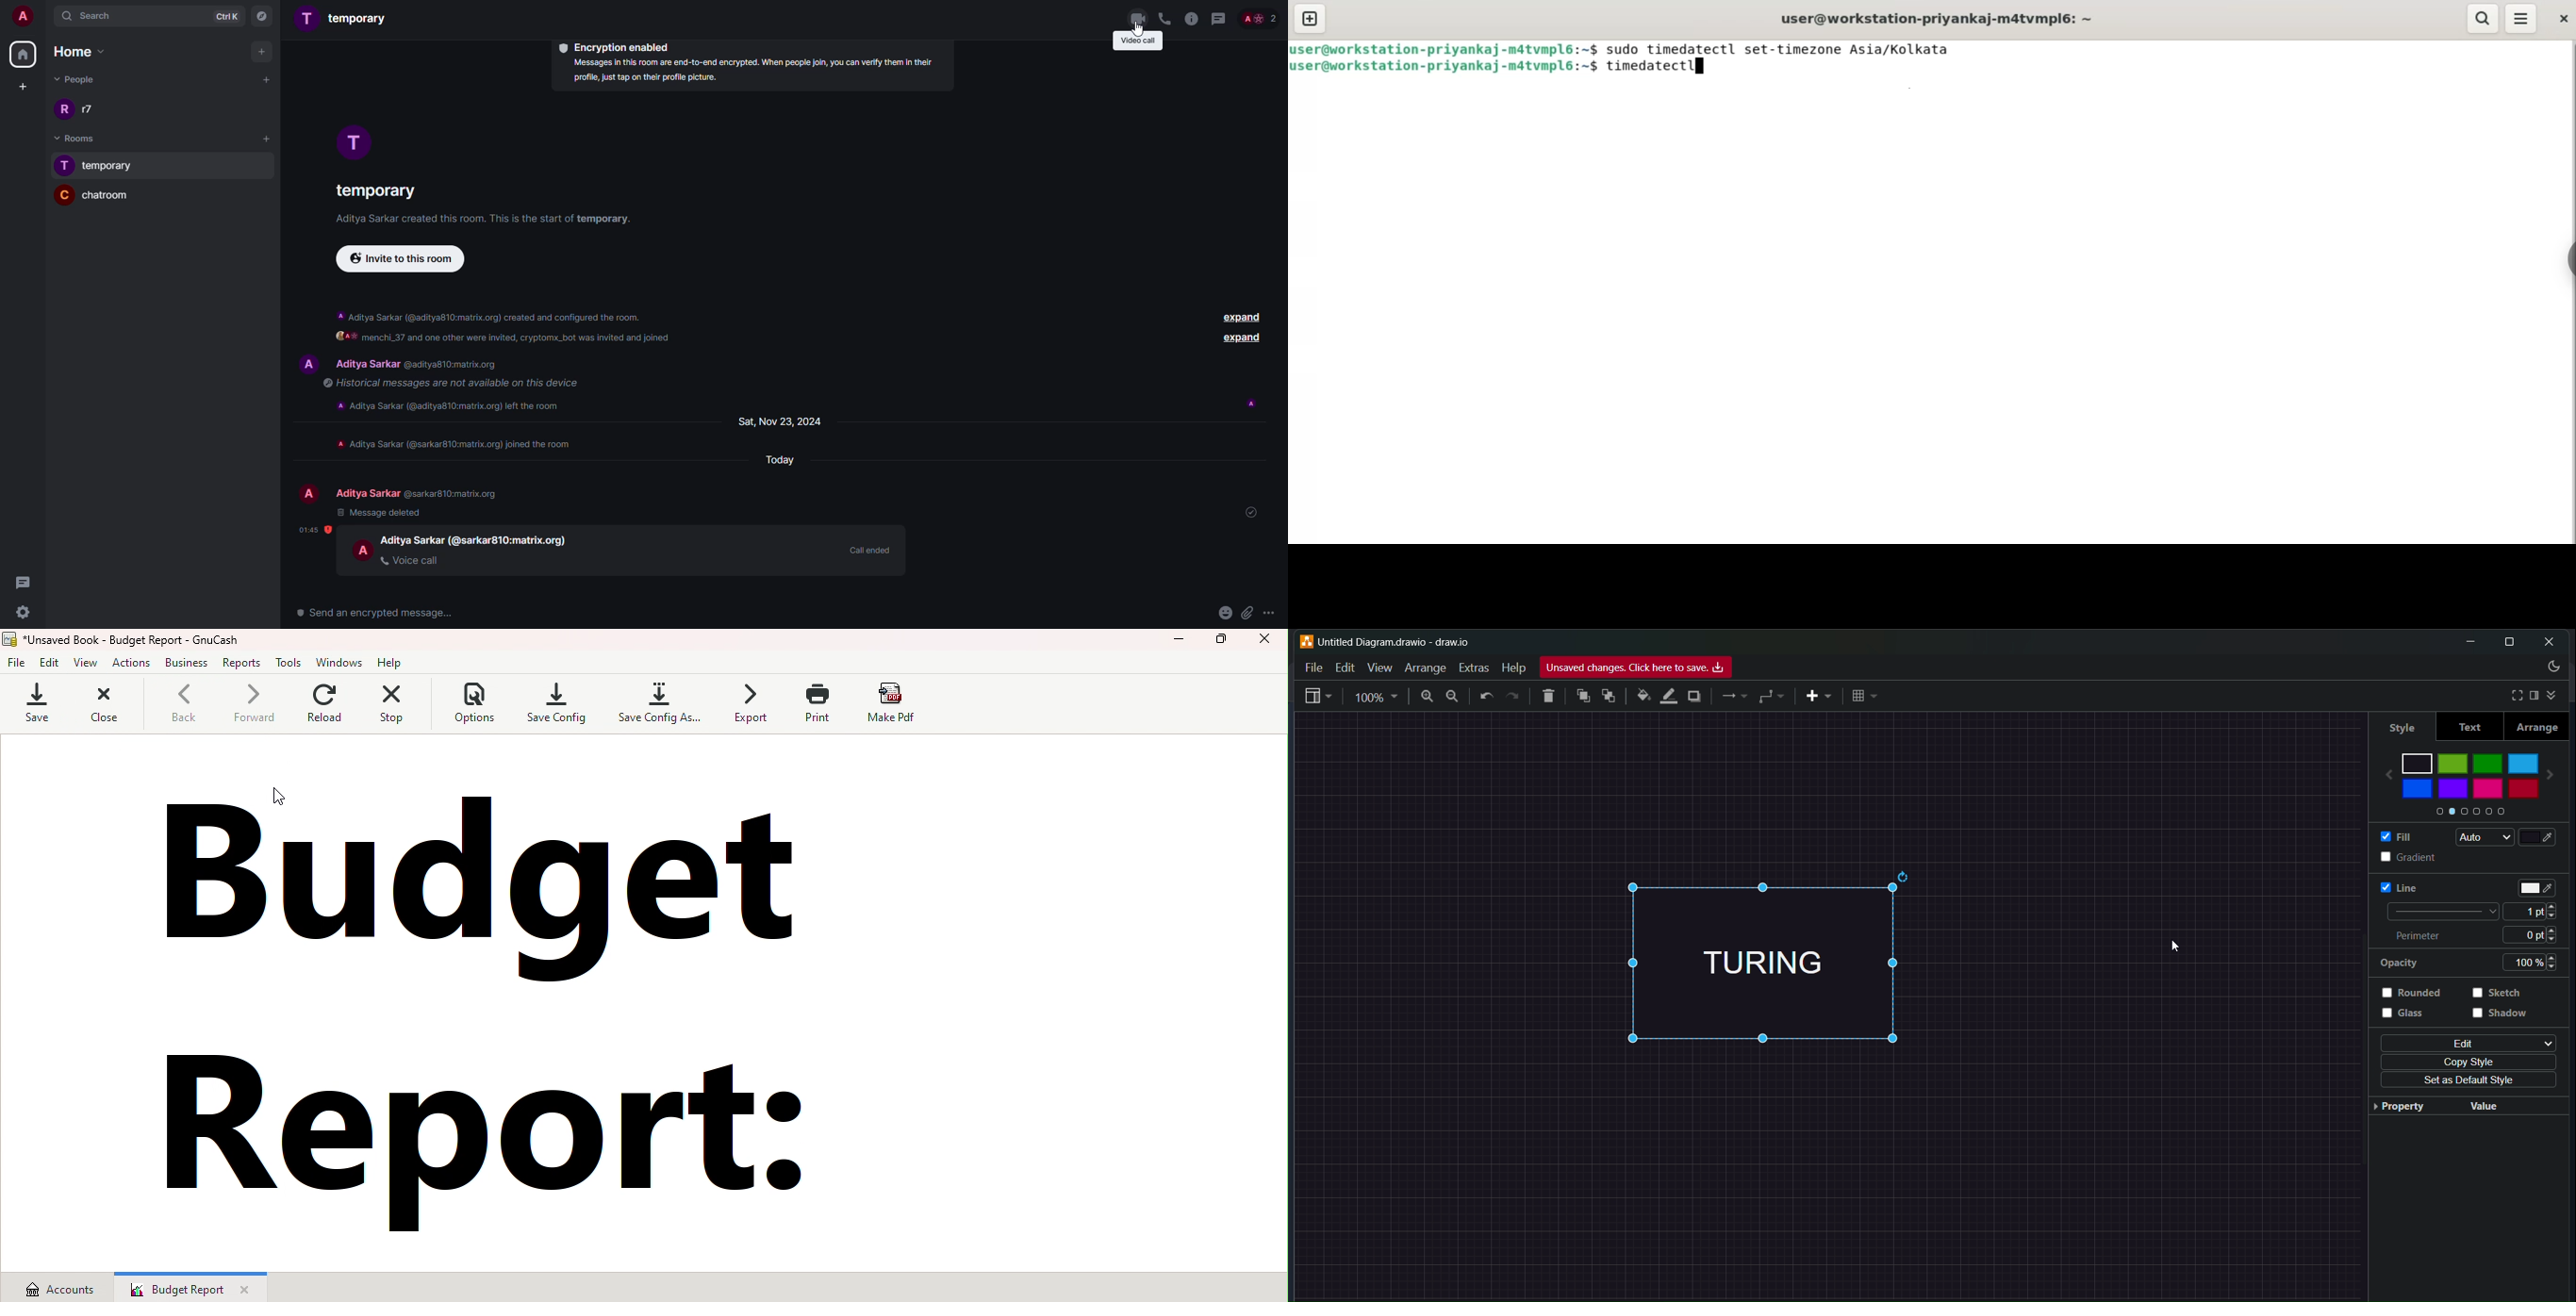  I want to click on invite, so click(400, 261).